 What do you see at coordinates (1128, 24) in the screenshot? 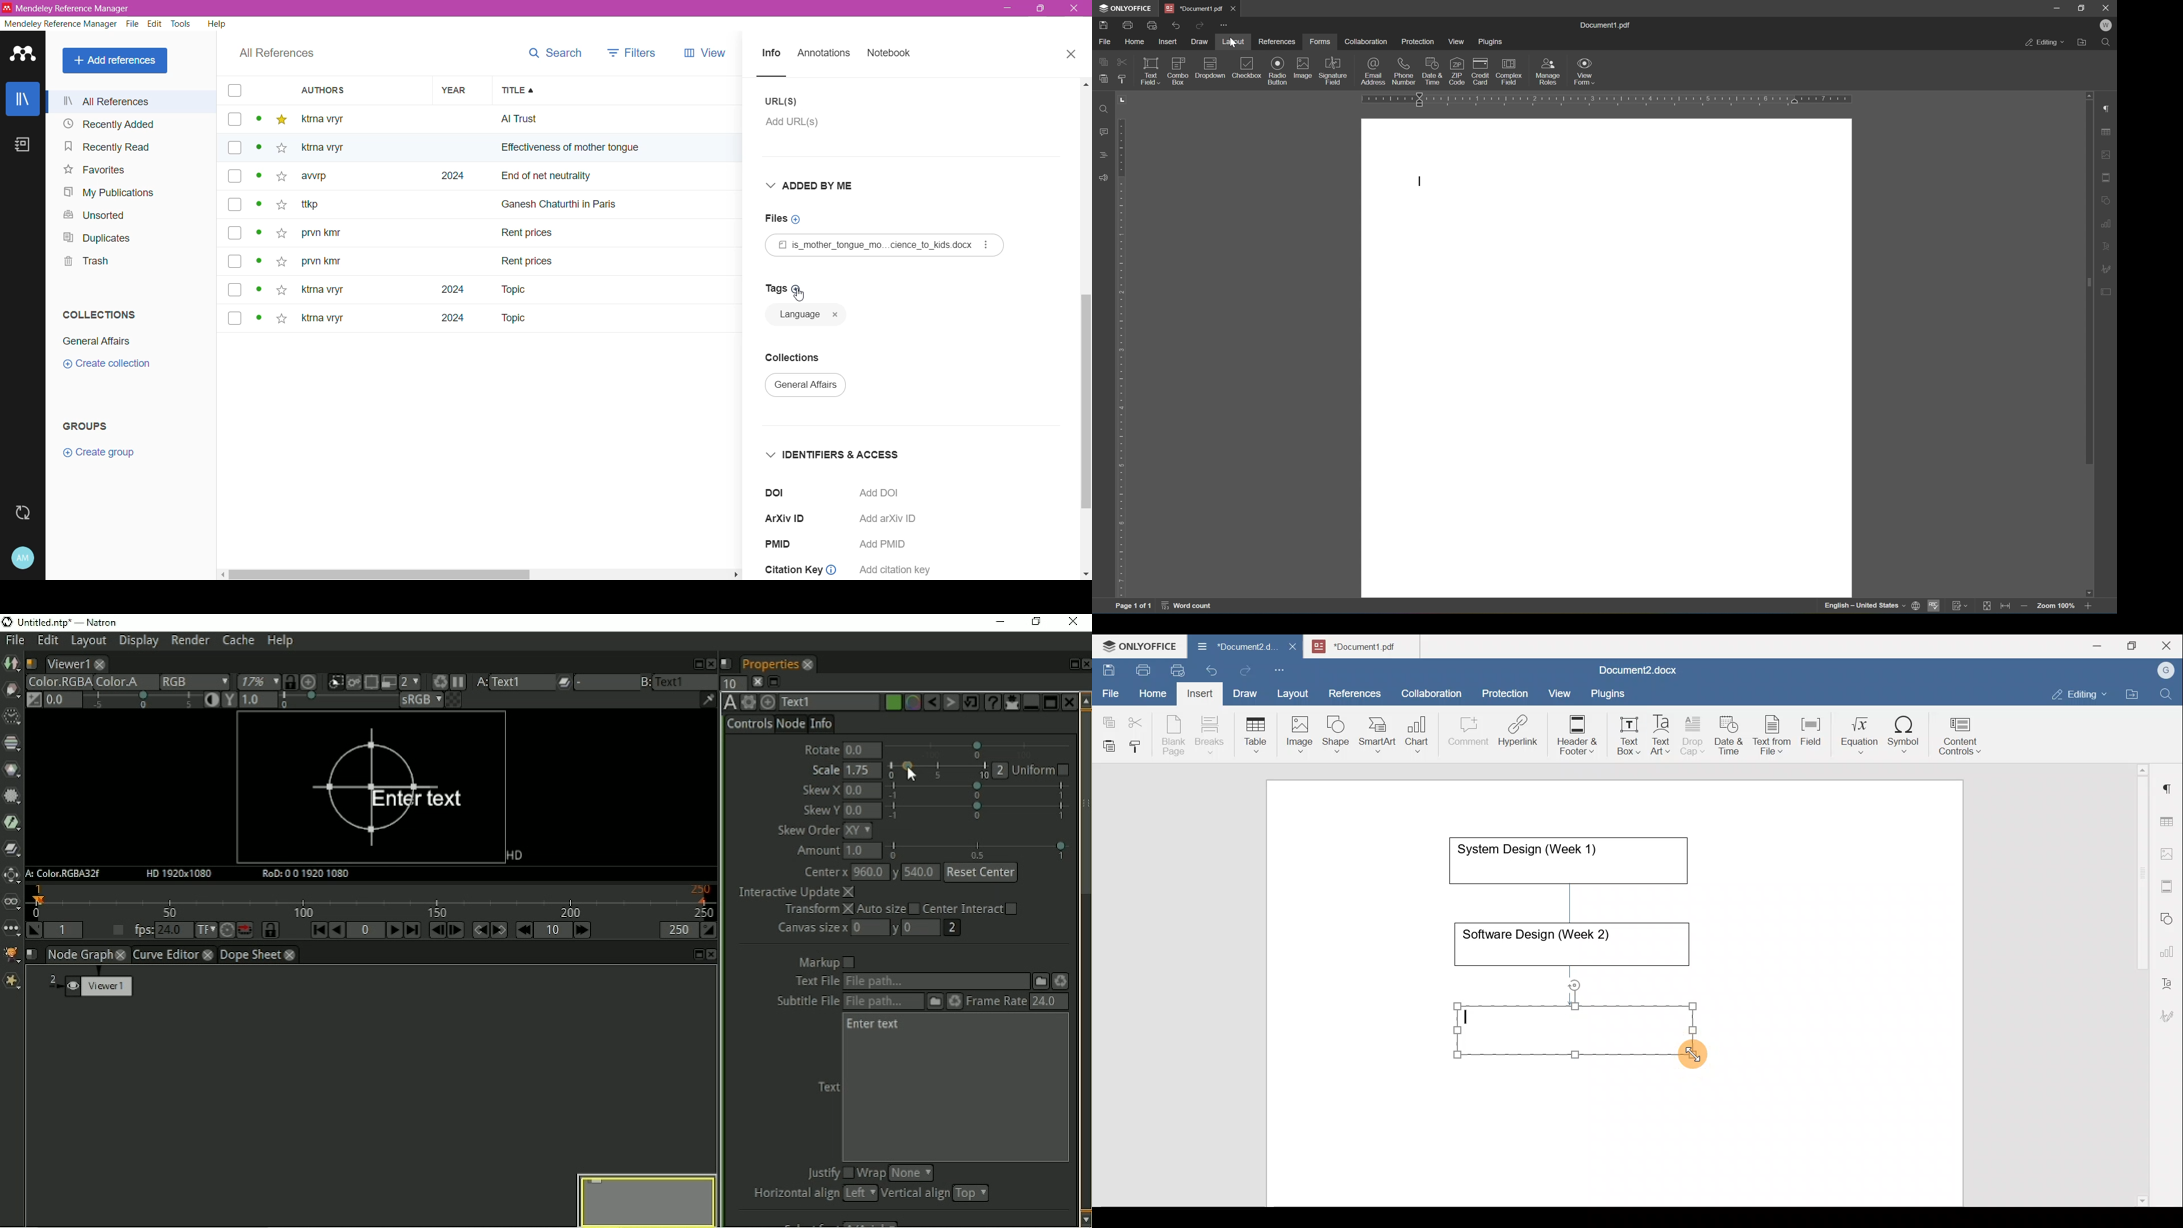
I see `print` at bounding box center [1128, 24].